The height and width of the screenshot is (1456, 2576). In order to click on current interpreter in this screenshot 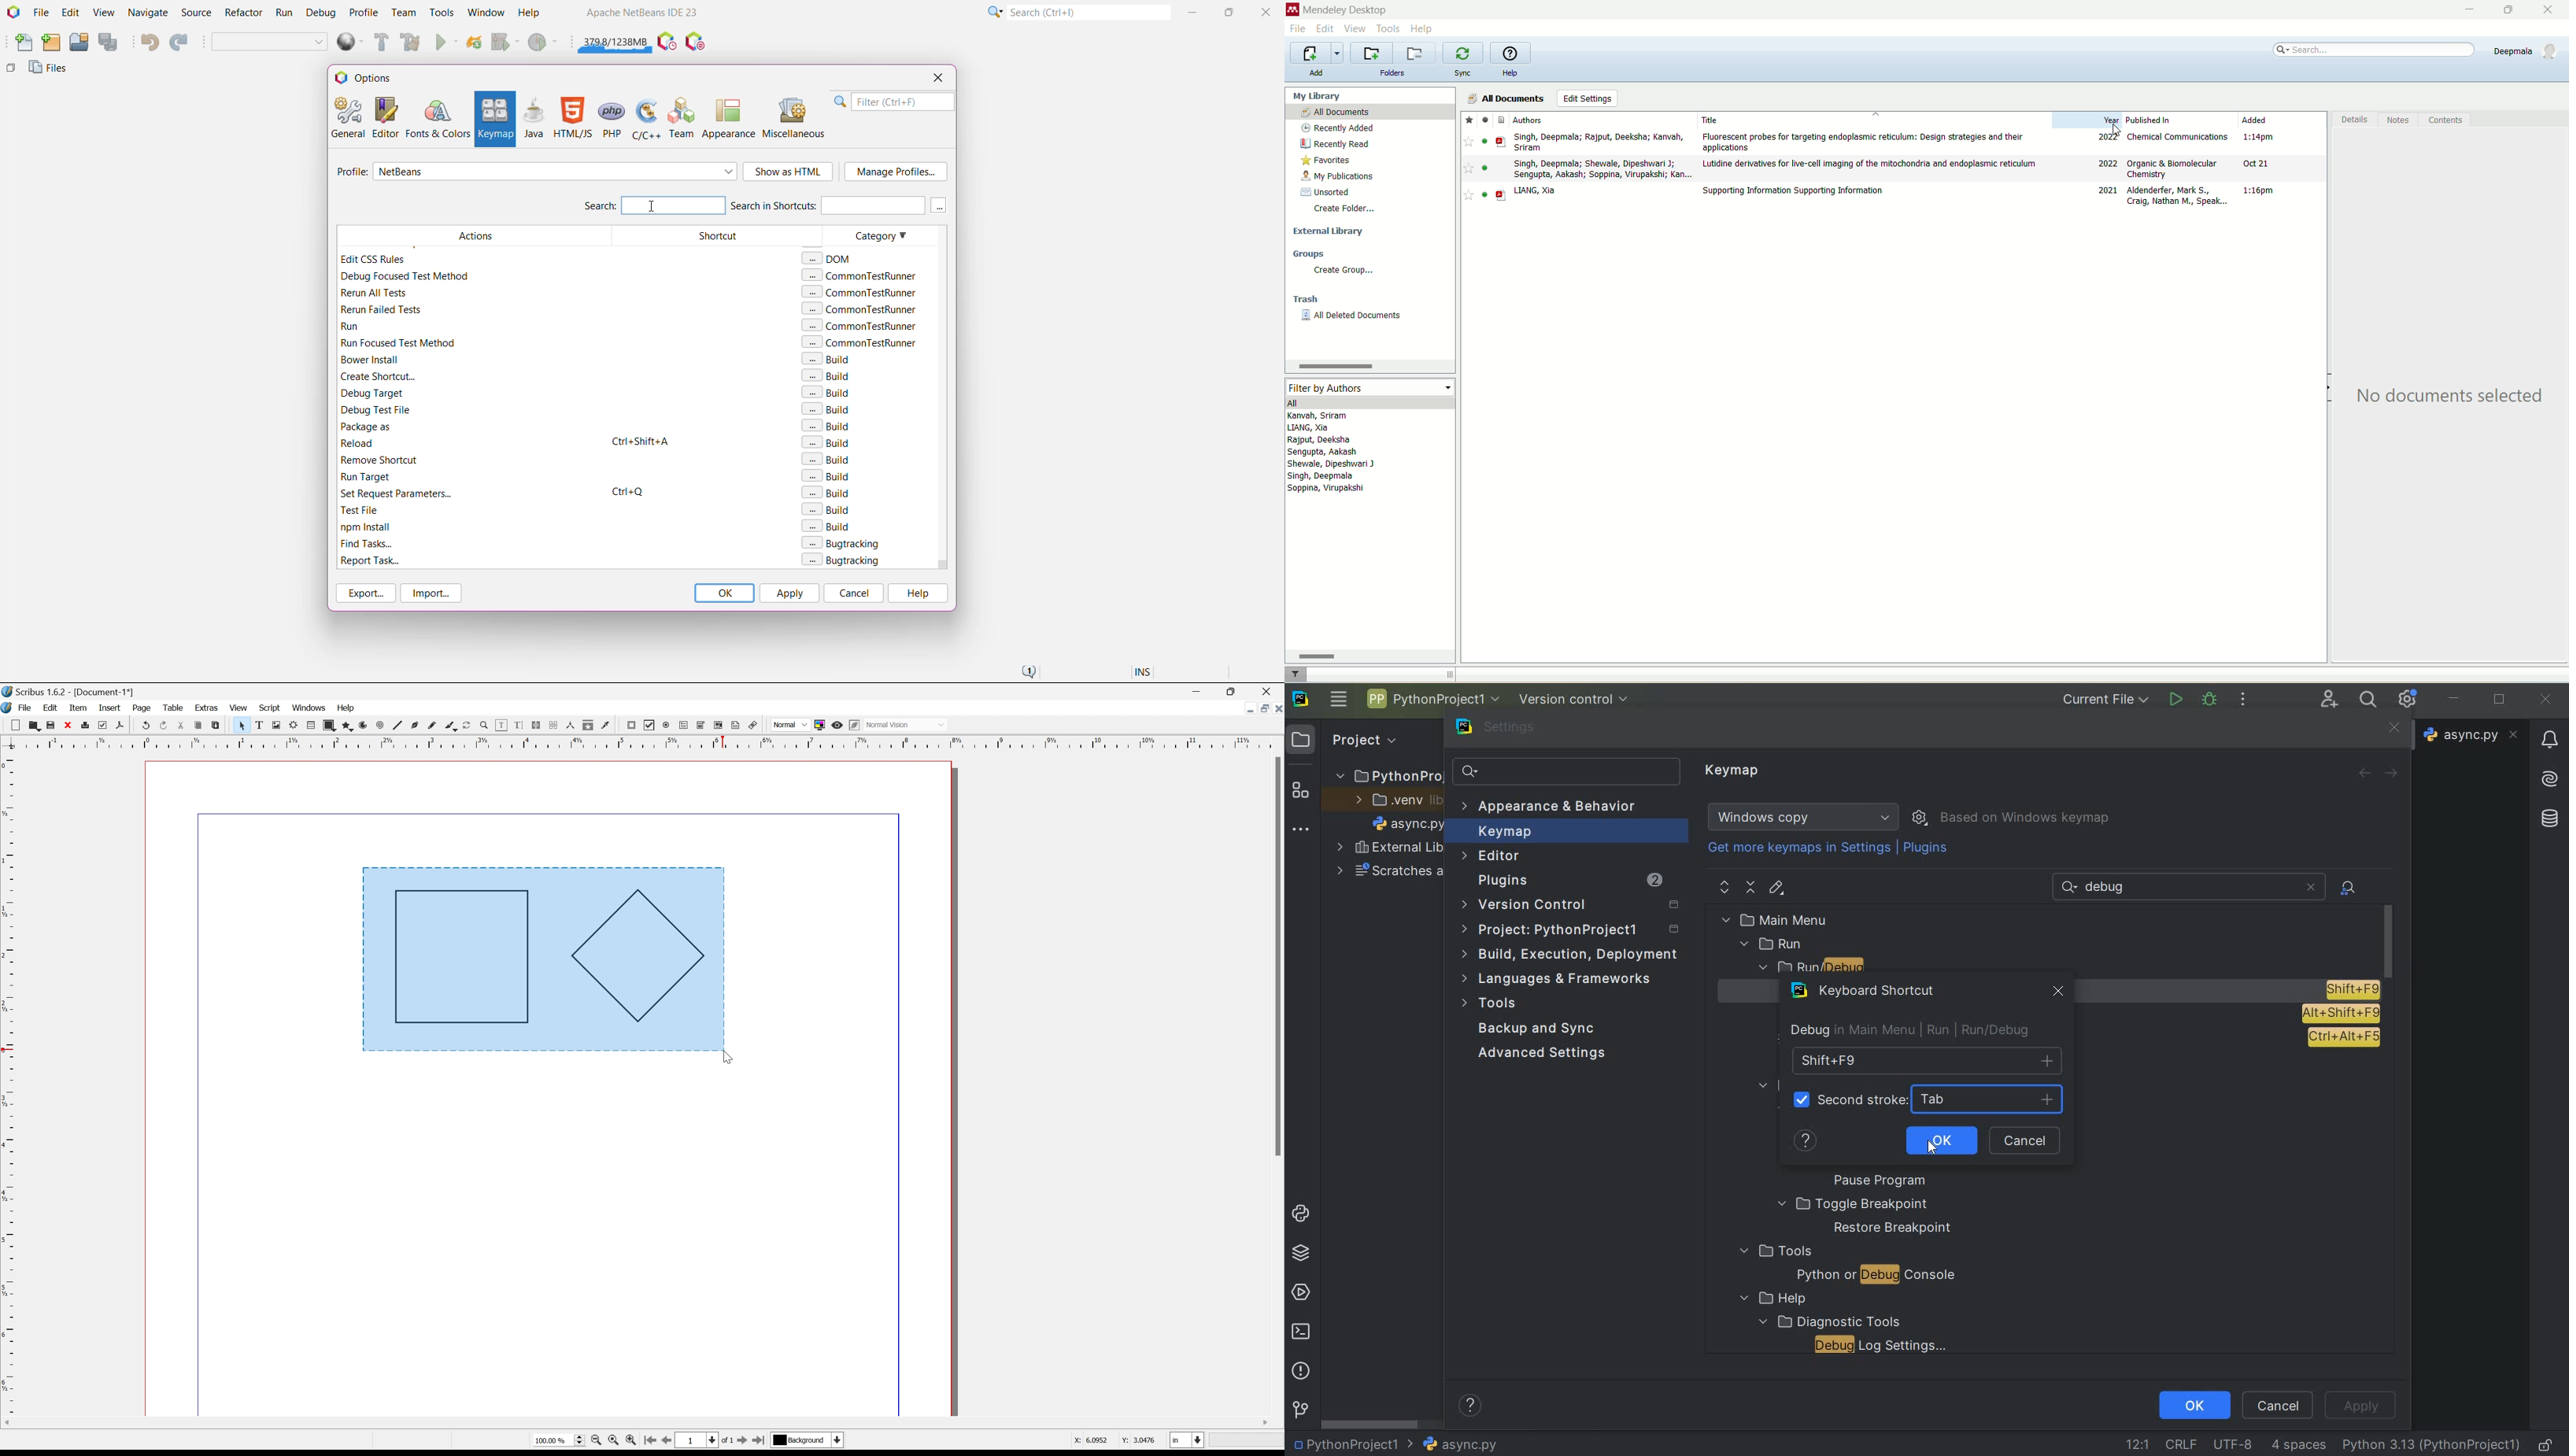, I will do `click(2432, 1444)`.